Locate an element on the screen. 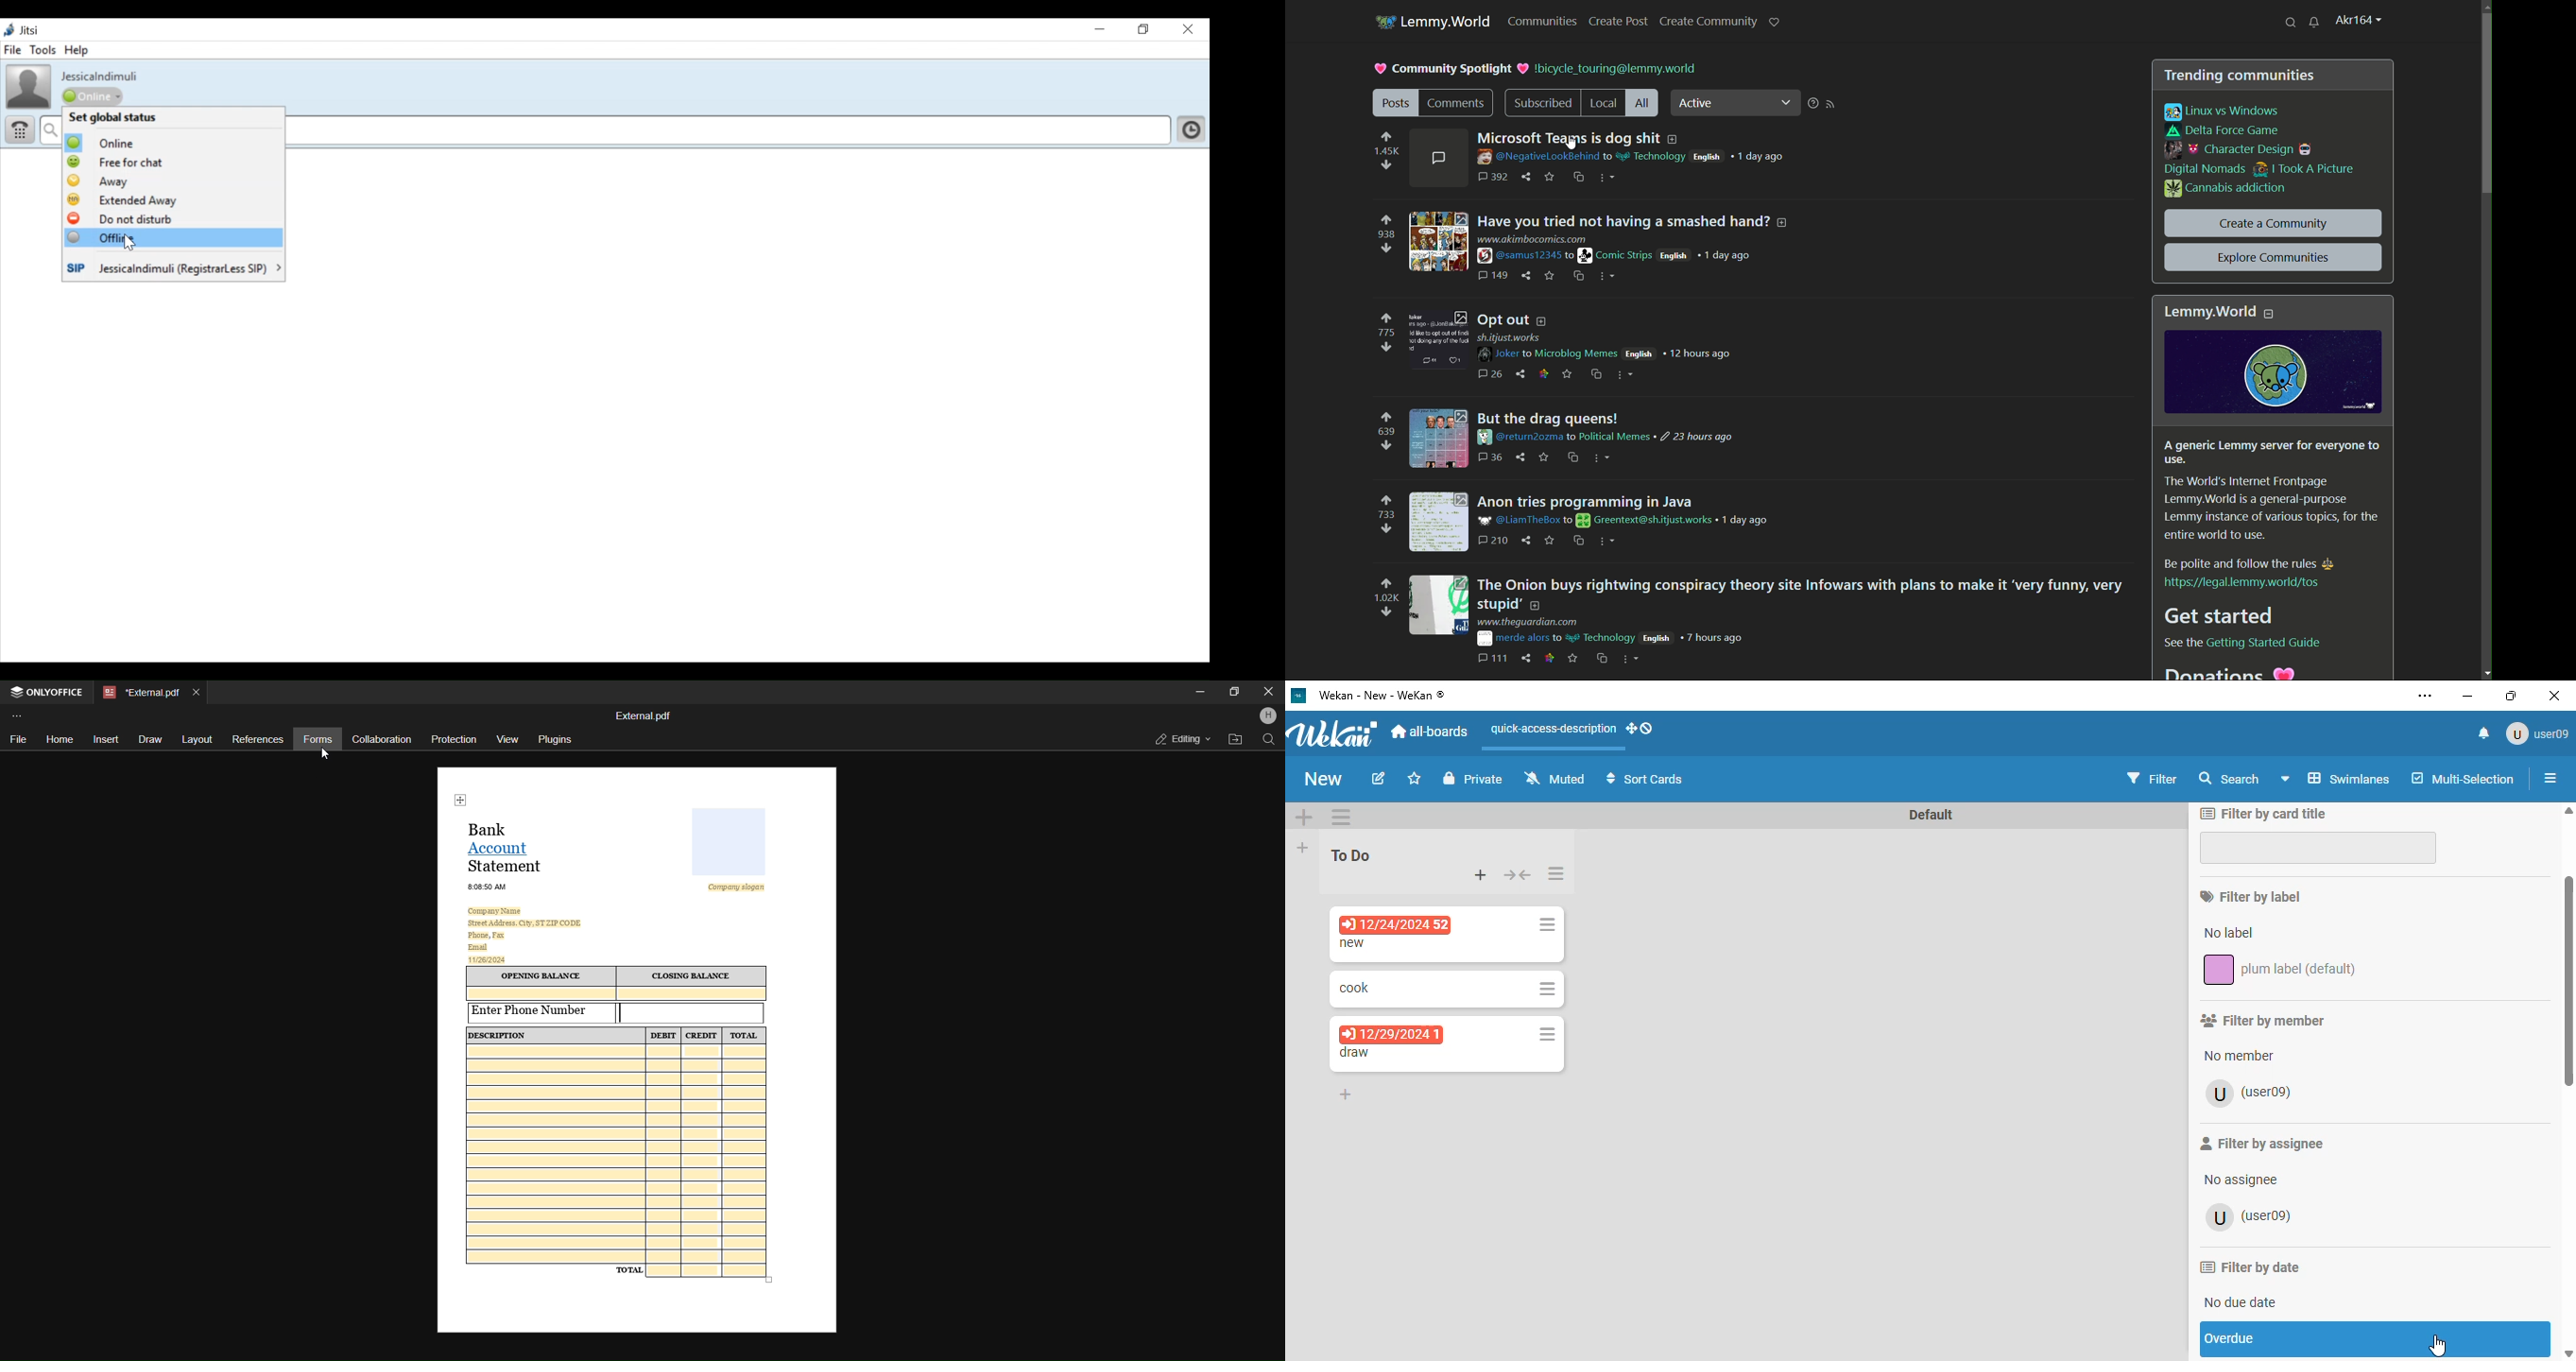 The image size is (2576, 1372). post-5 is located at coordinates (1802, 594).